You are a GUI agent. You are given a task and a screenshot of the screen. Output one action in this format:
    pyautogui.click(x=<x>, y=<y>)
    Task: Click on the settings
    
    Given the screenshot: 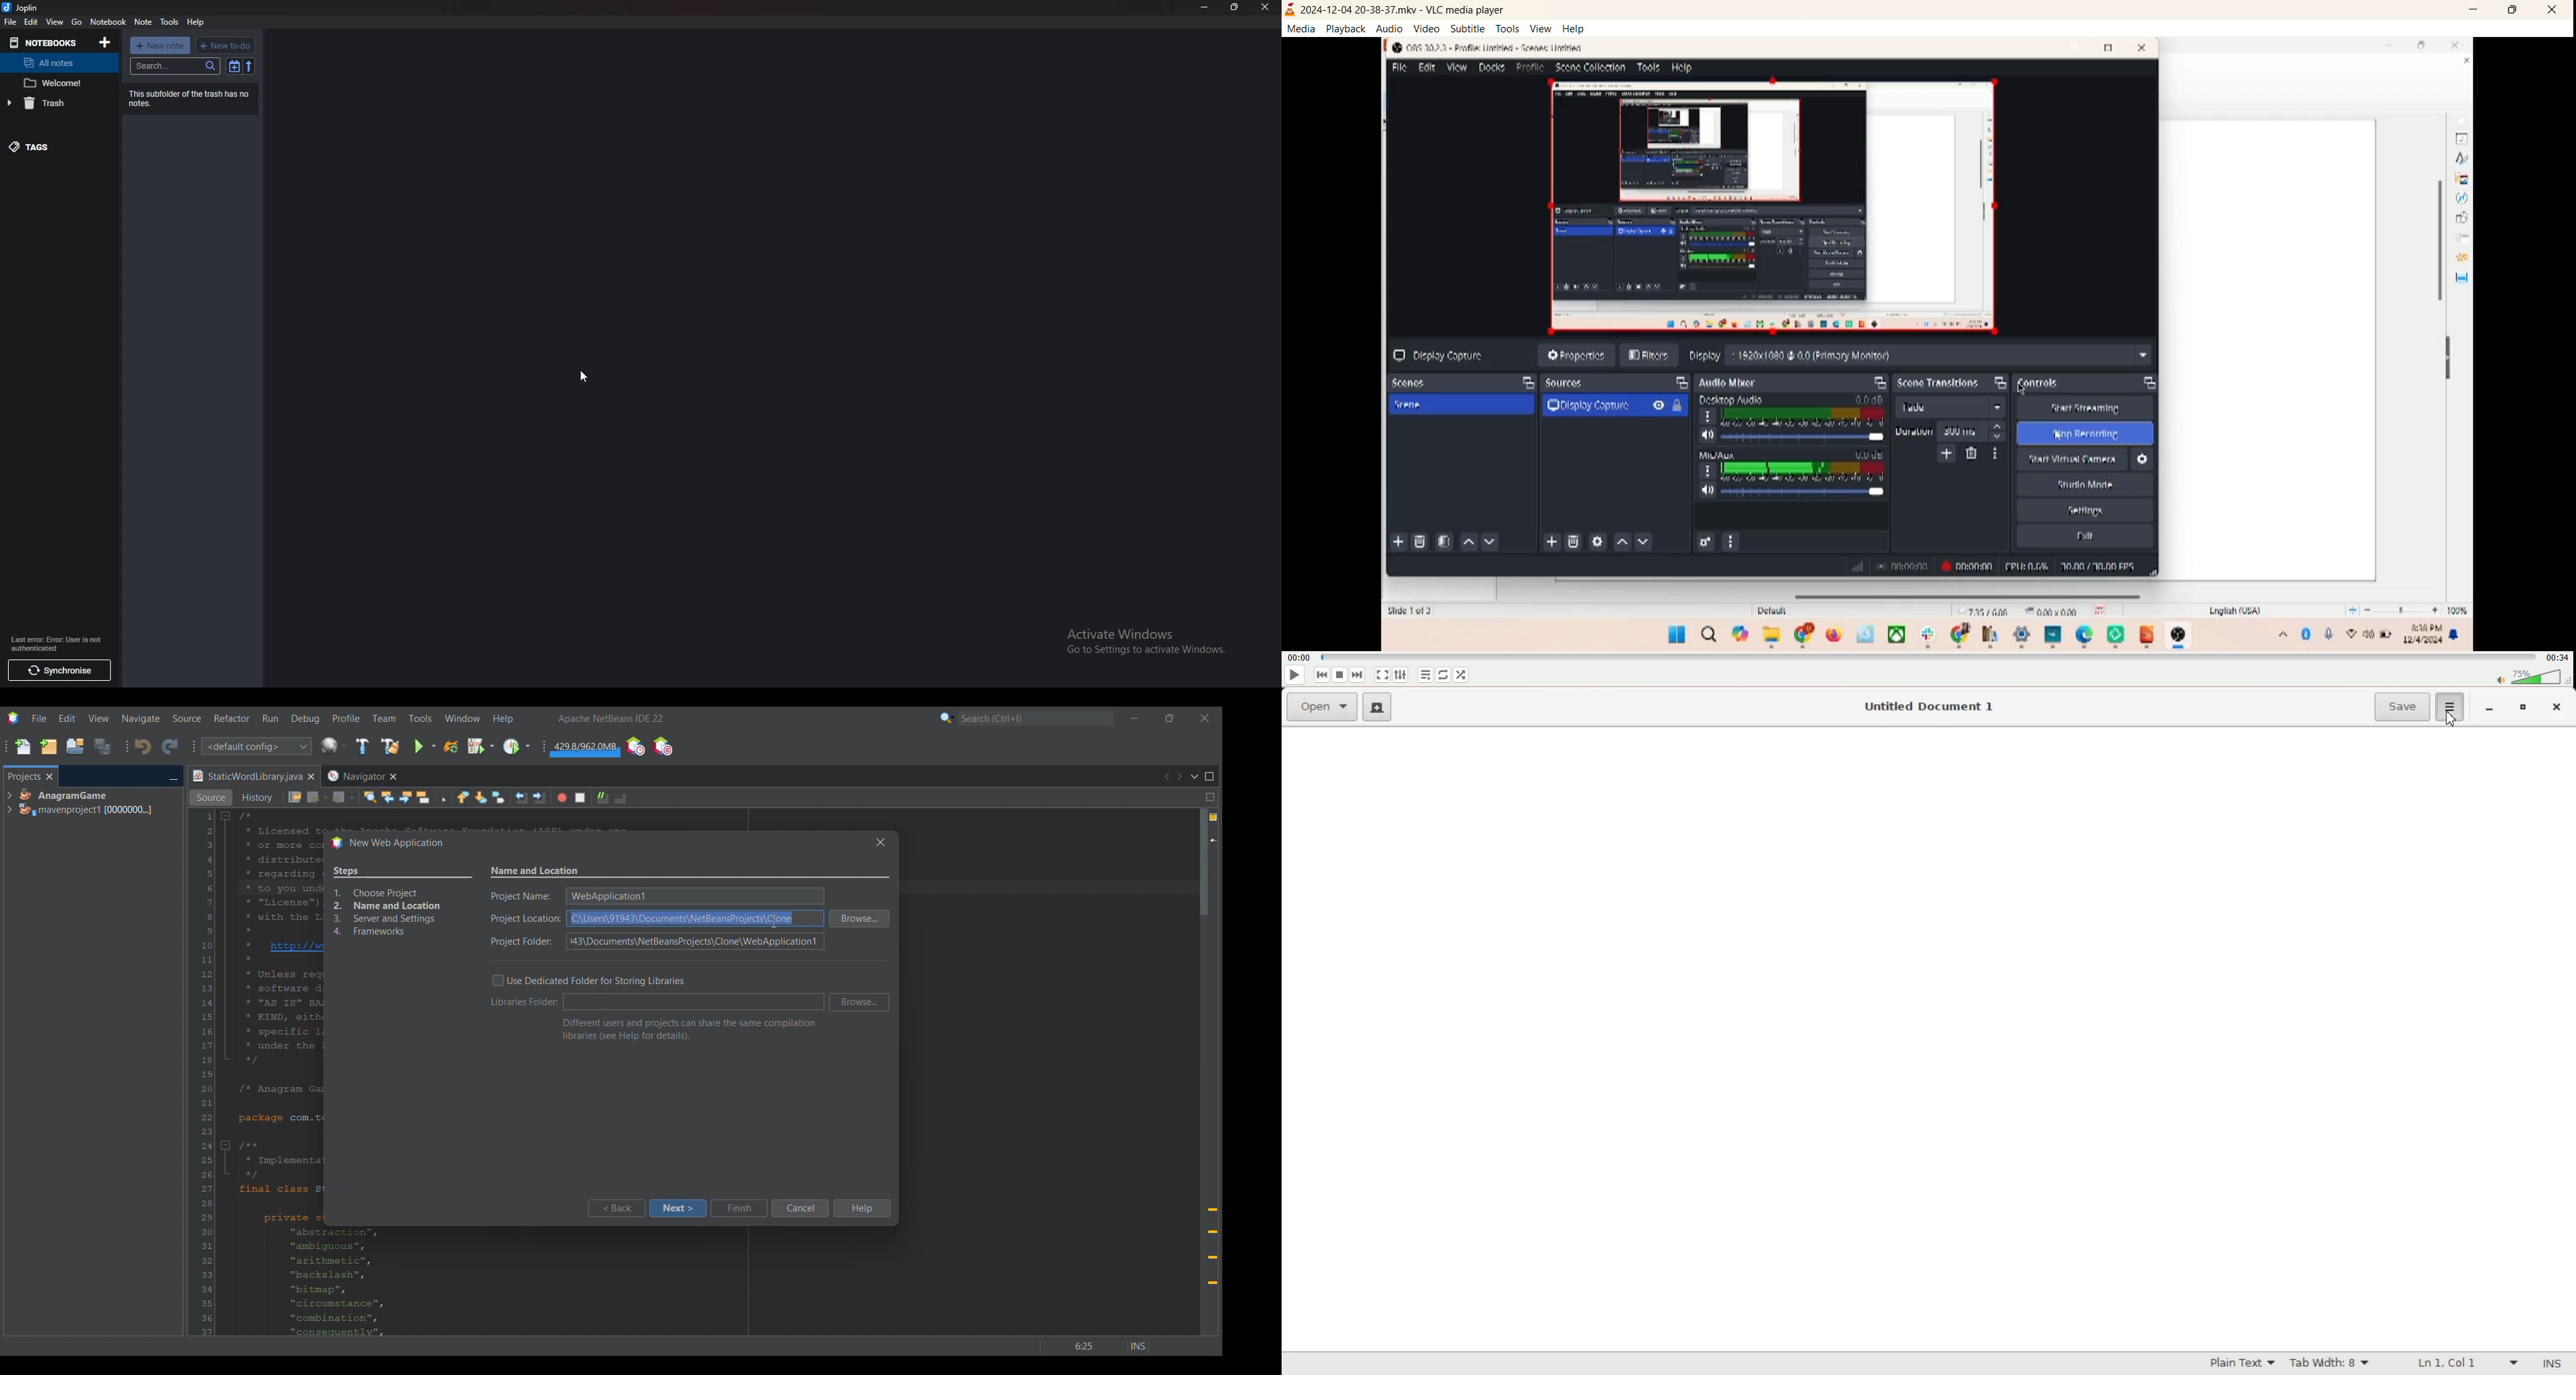 What is the action you would take?
    pyautogui.click(x=2449, y=708)
    